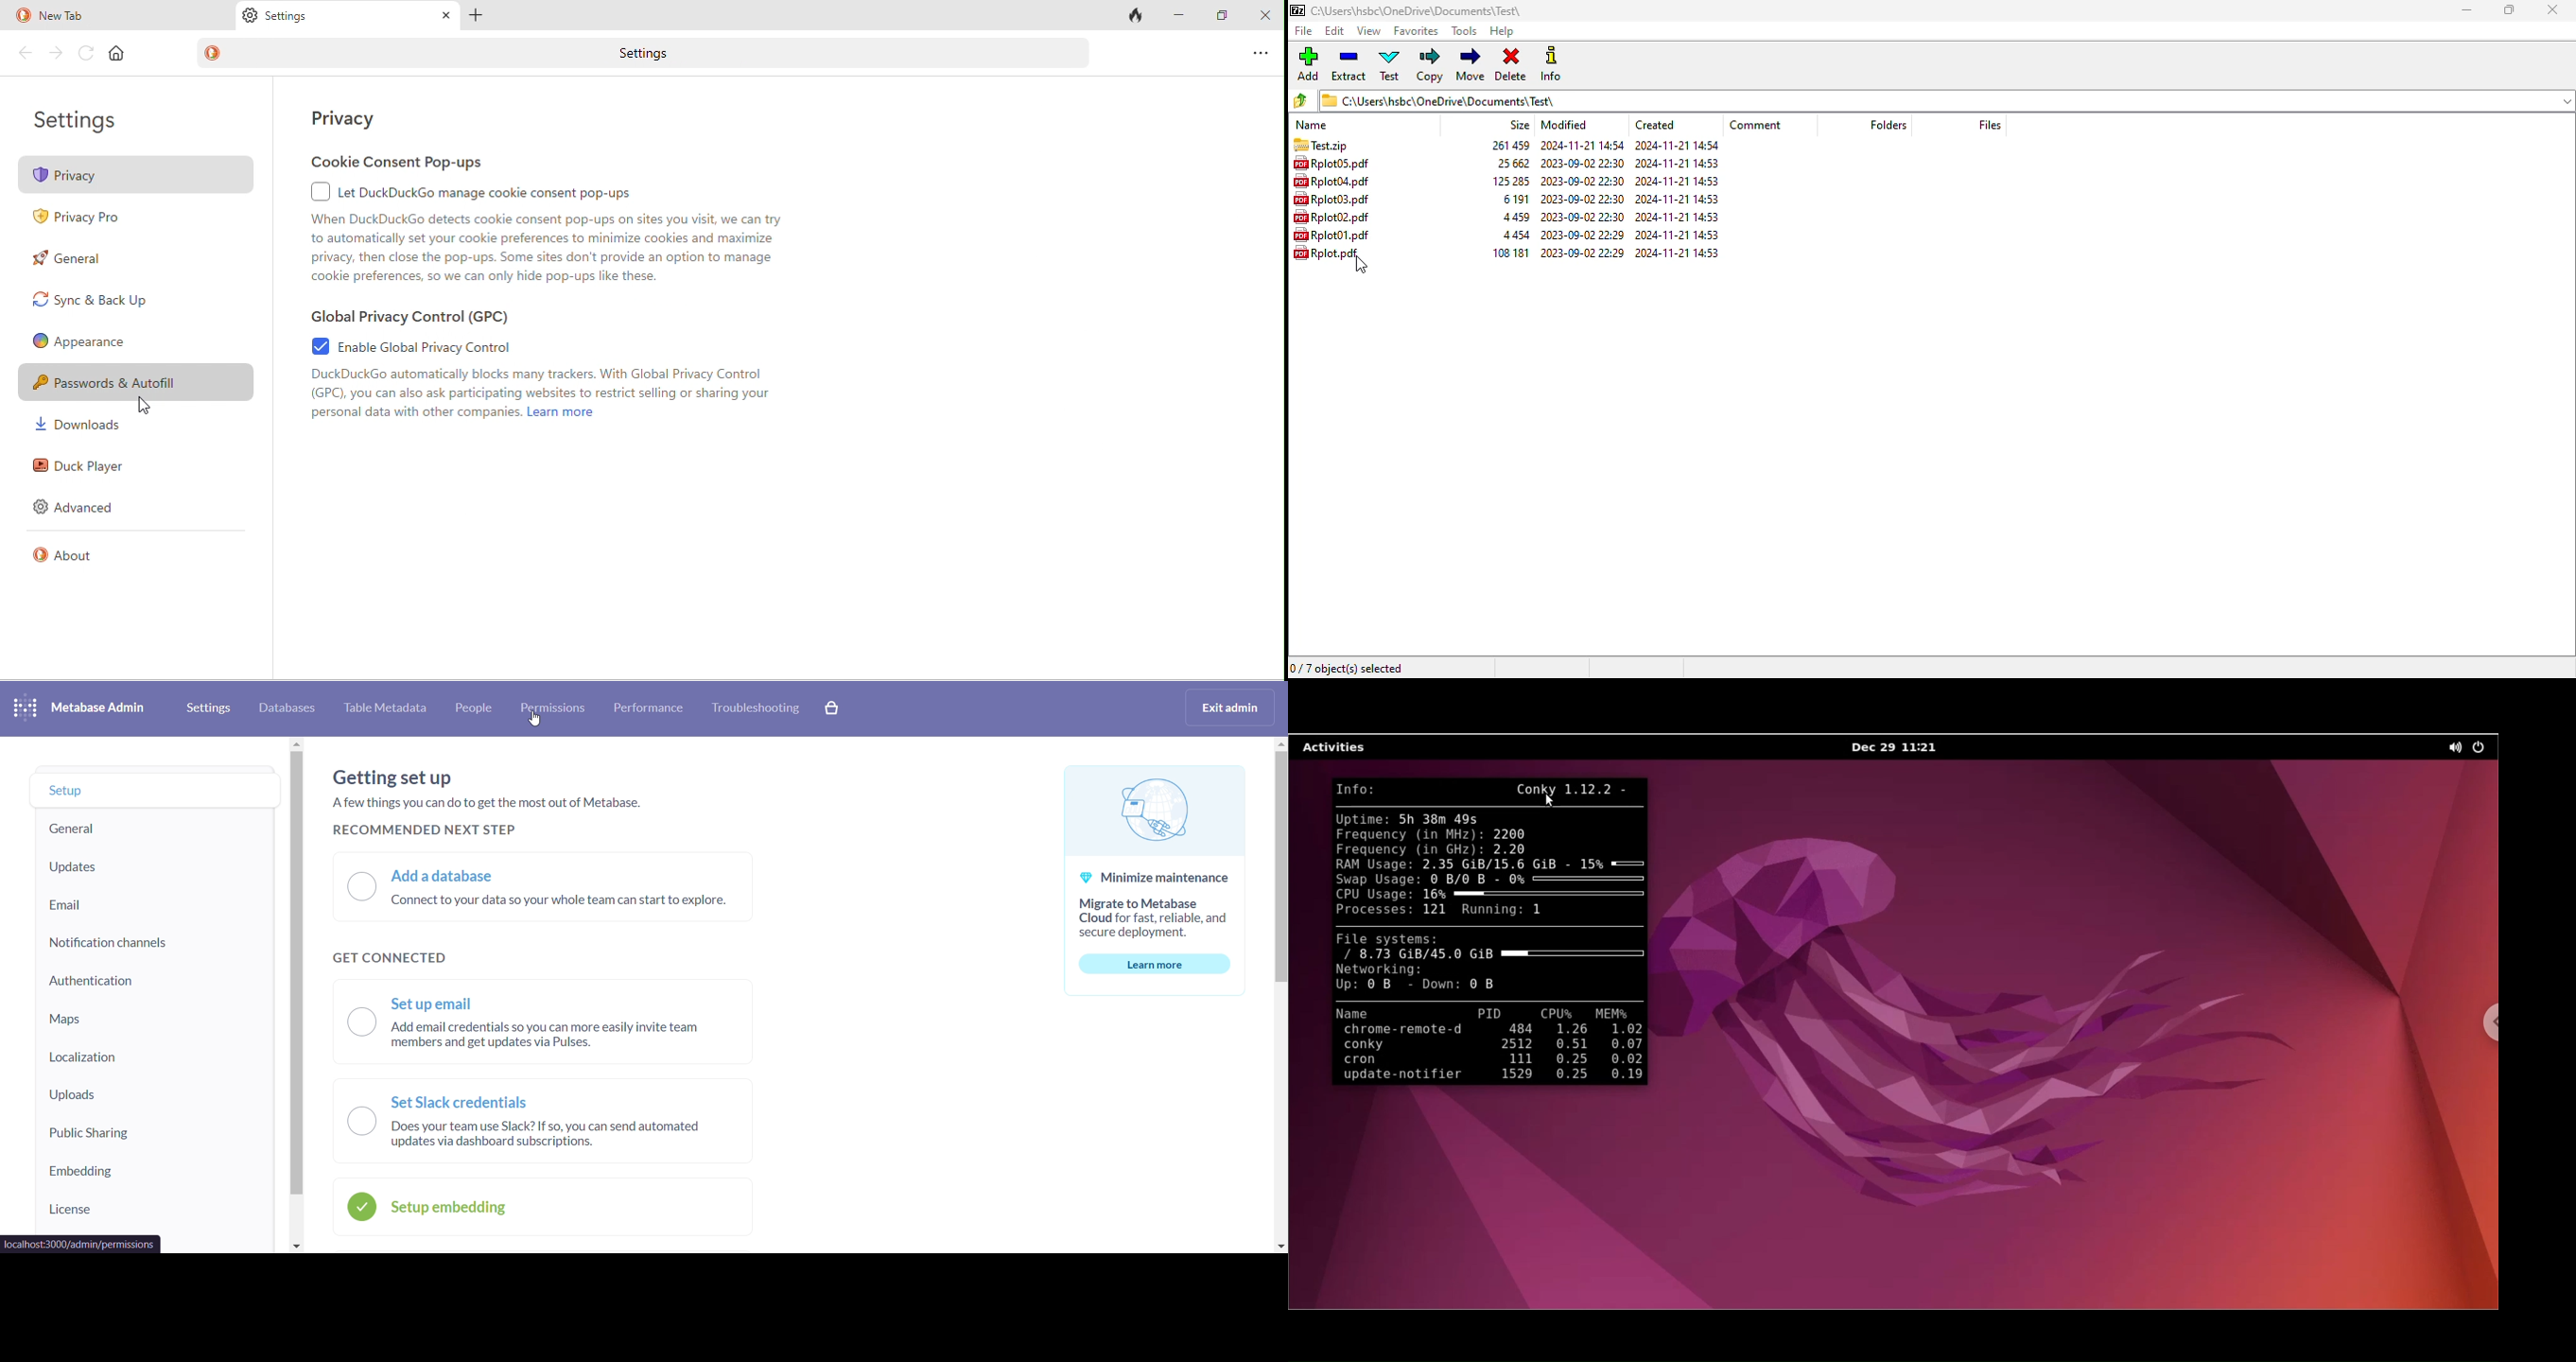 The height and width of the screenshot is (1372, 2576). Describe the element at coordinates (1337, 180) in the screenshot. I see ` Rplot04,pdf` at that location.